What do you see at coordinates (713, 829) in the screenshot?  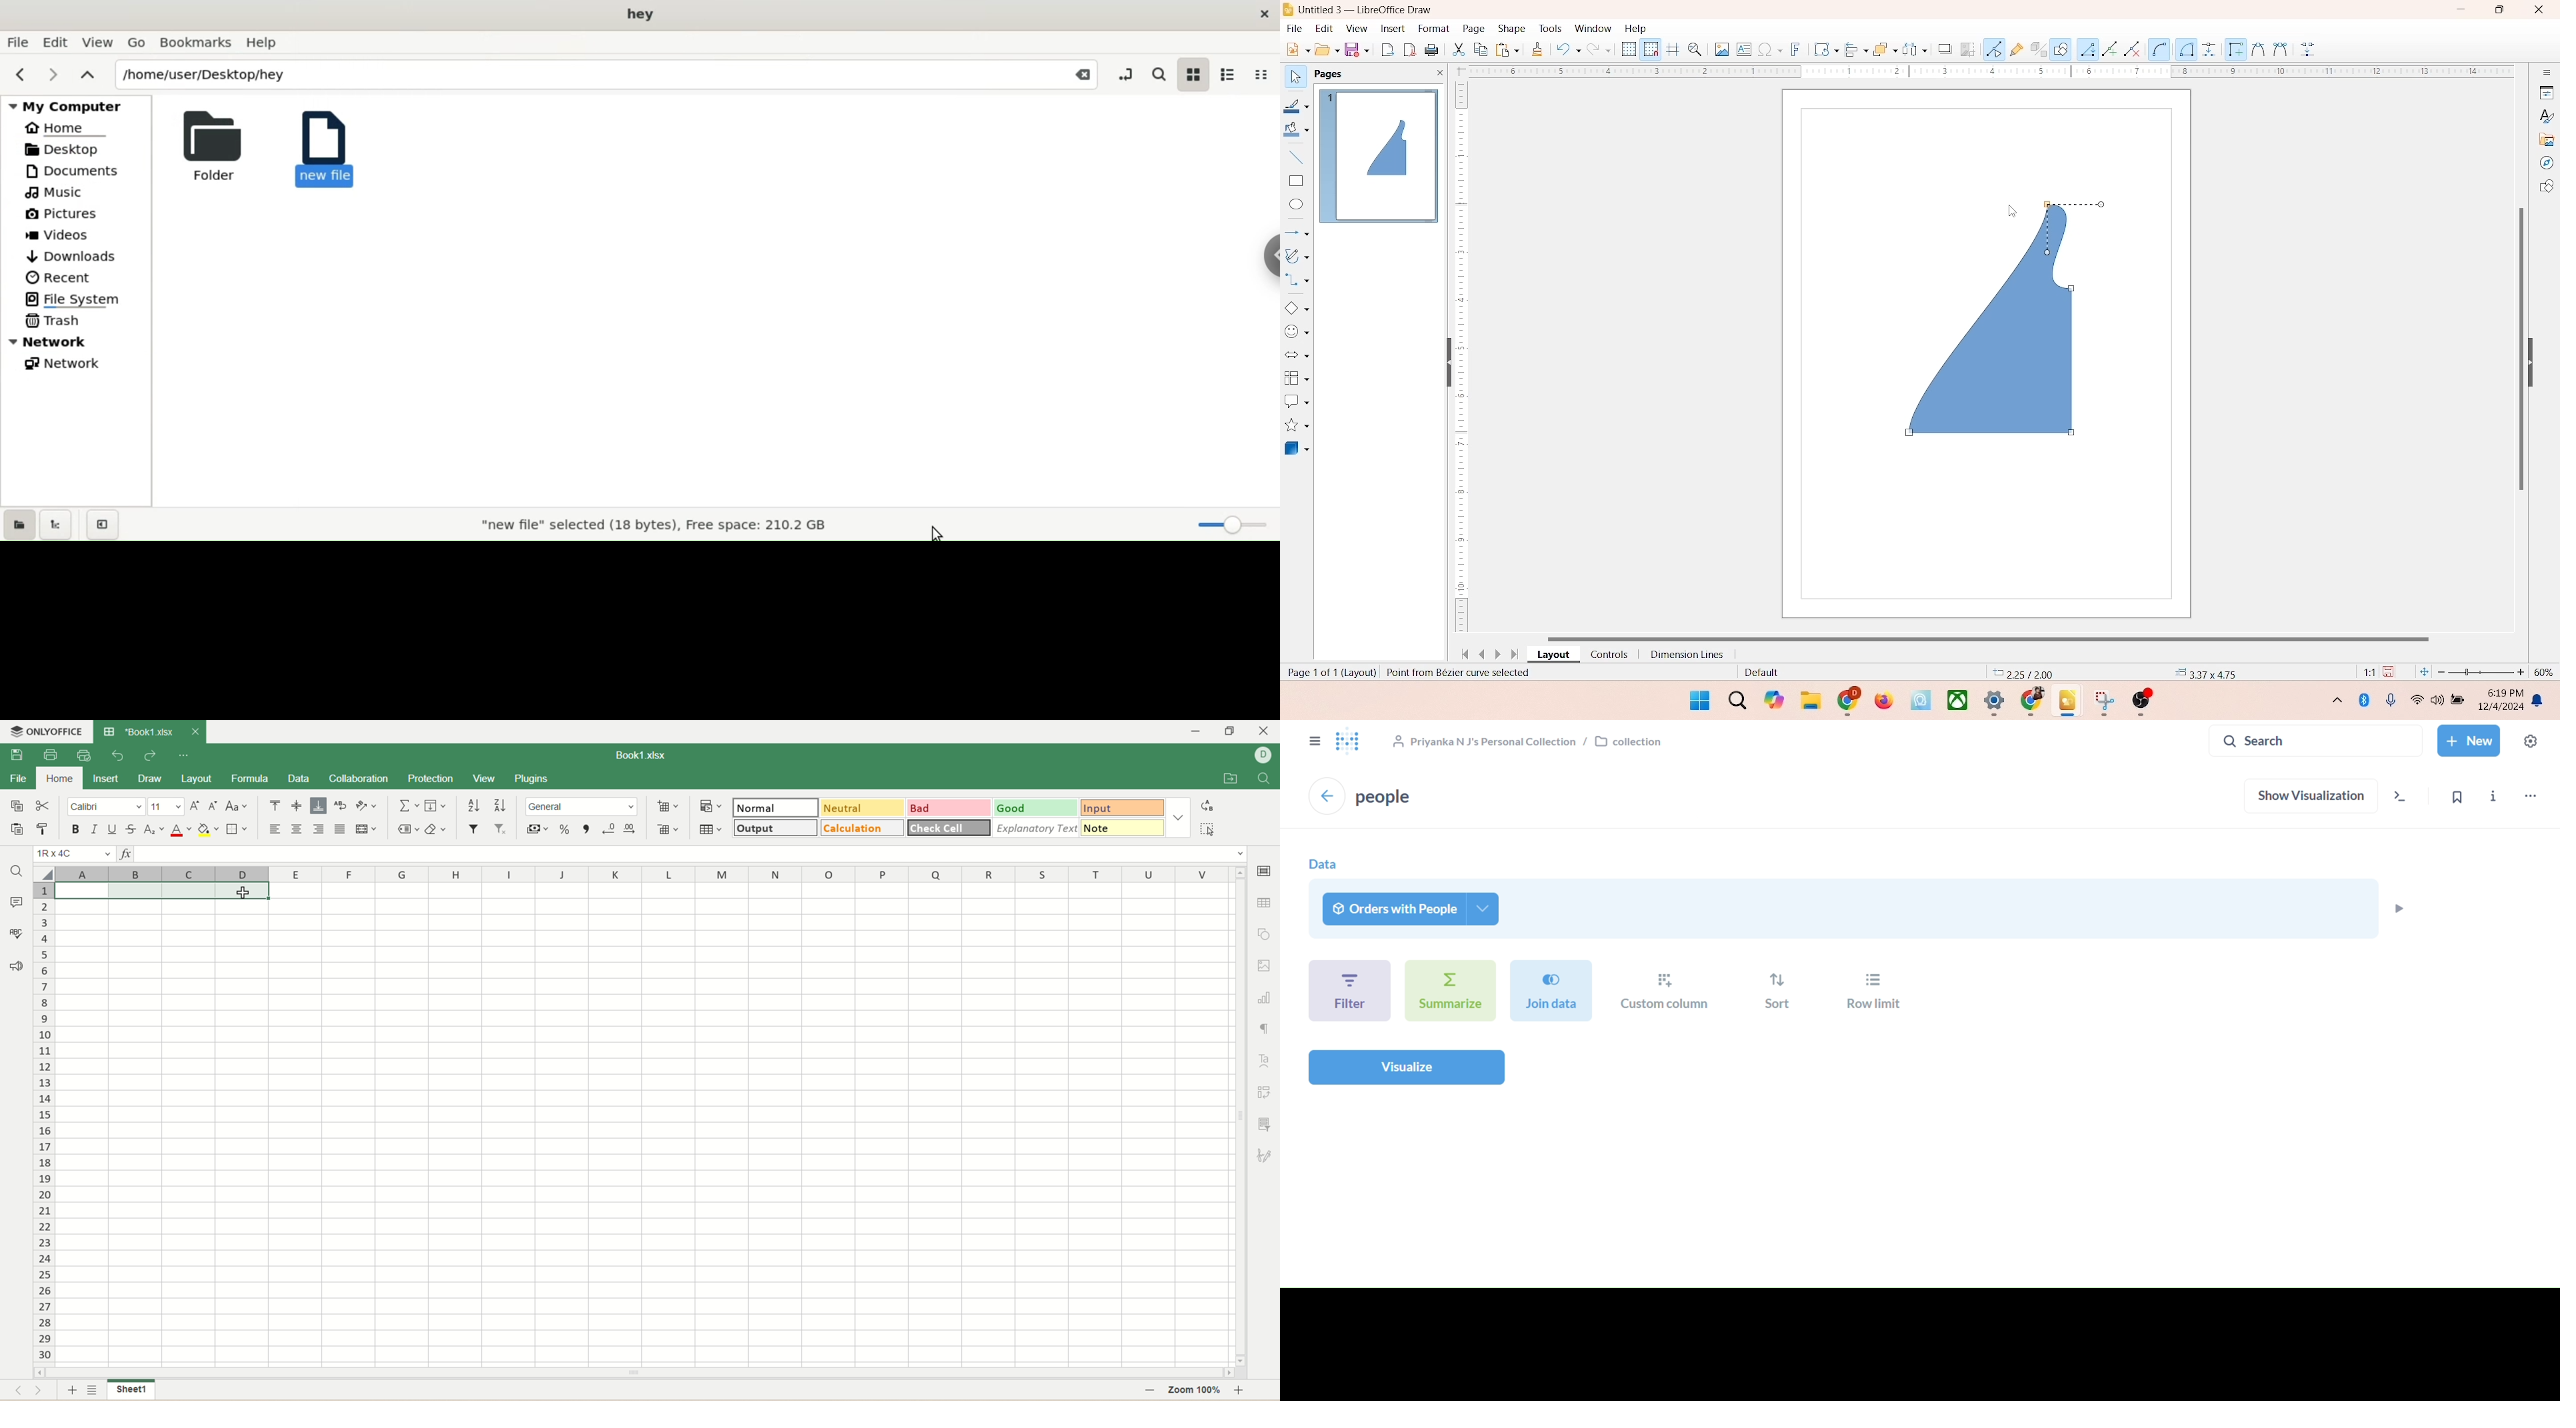 I see `table` at bounding box center [713, 829].